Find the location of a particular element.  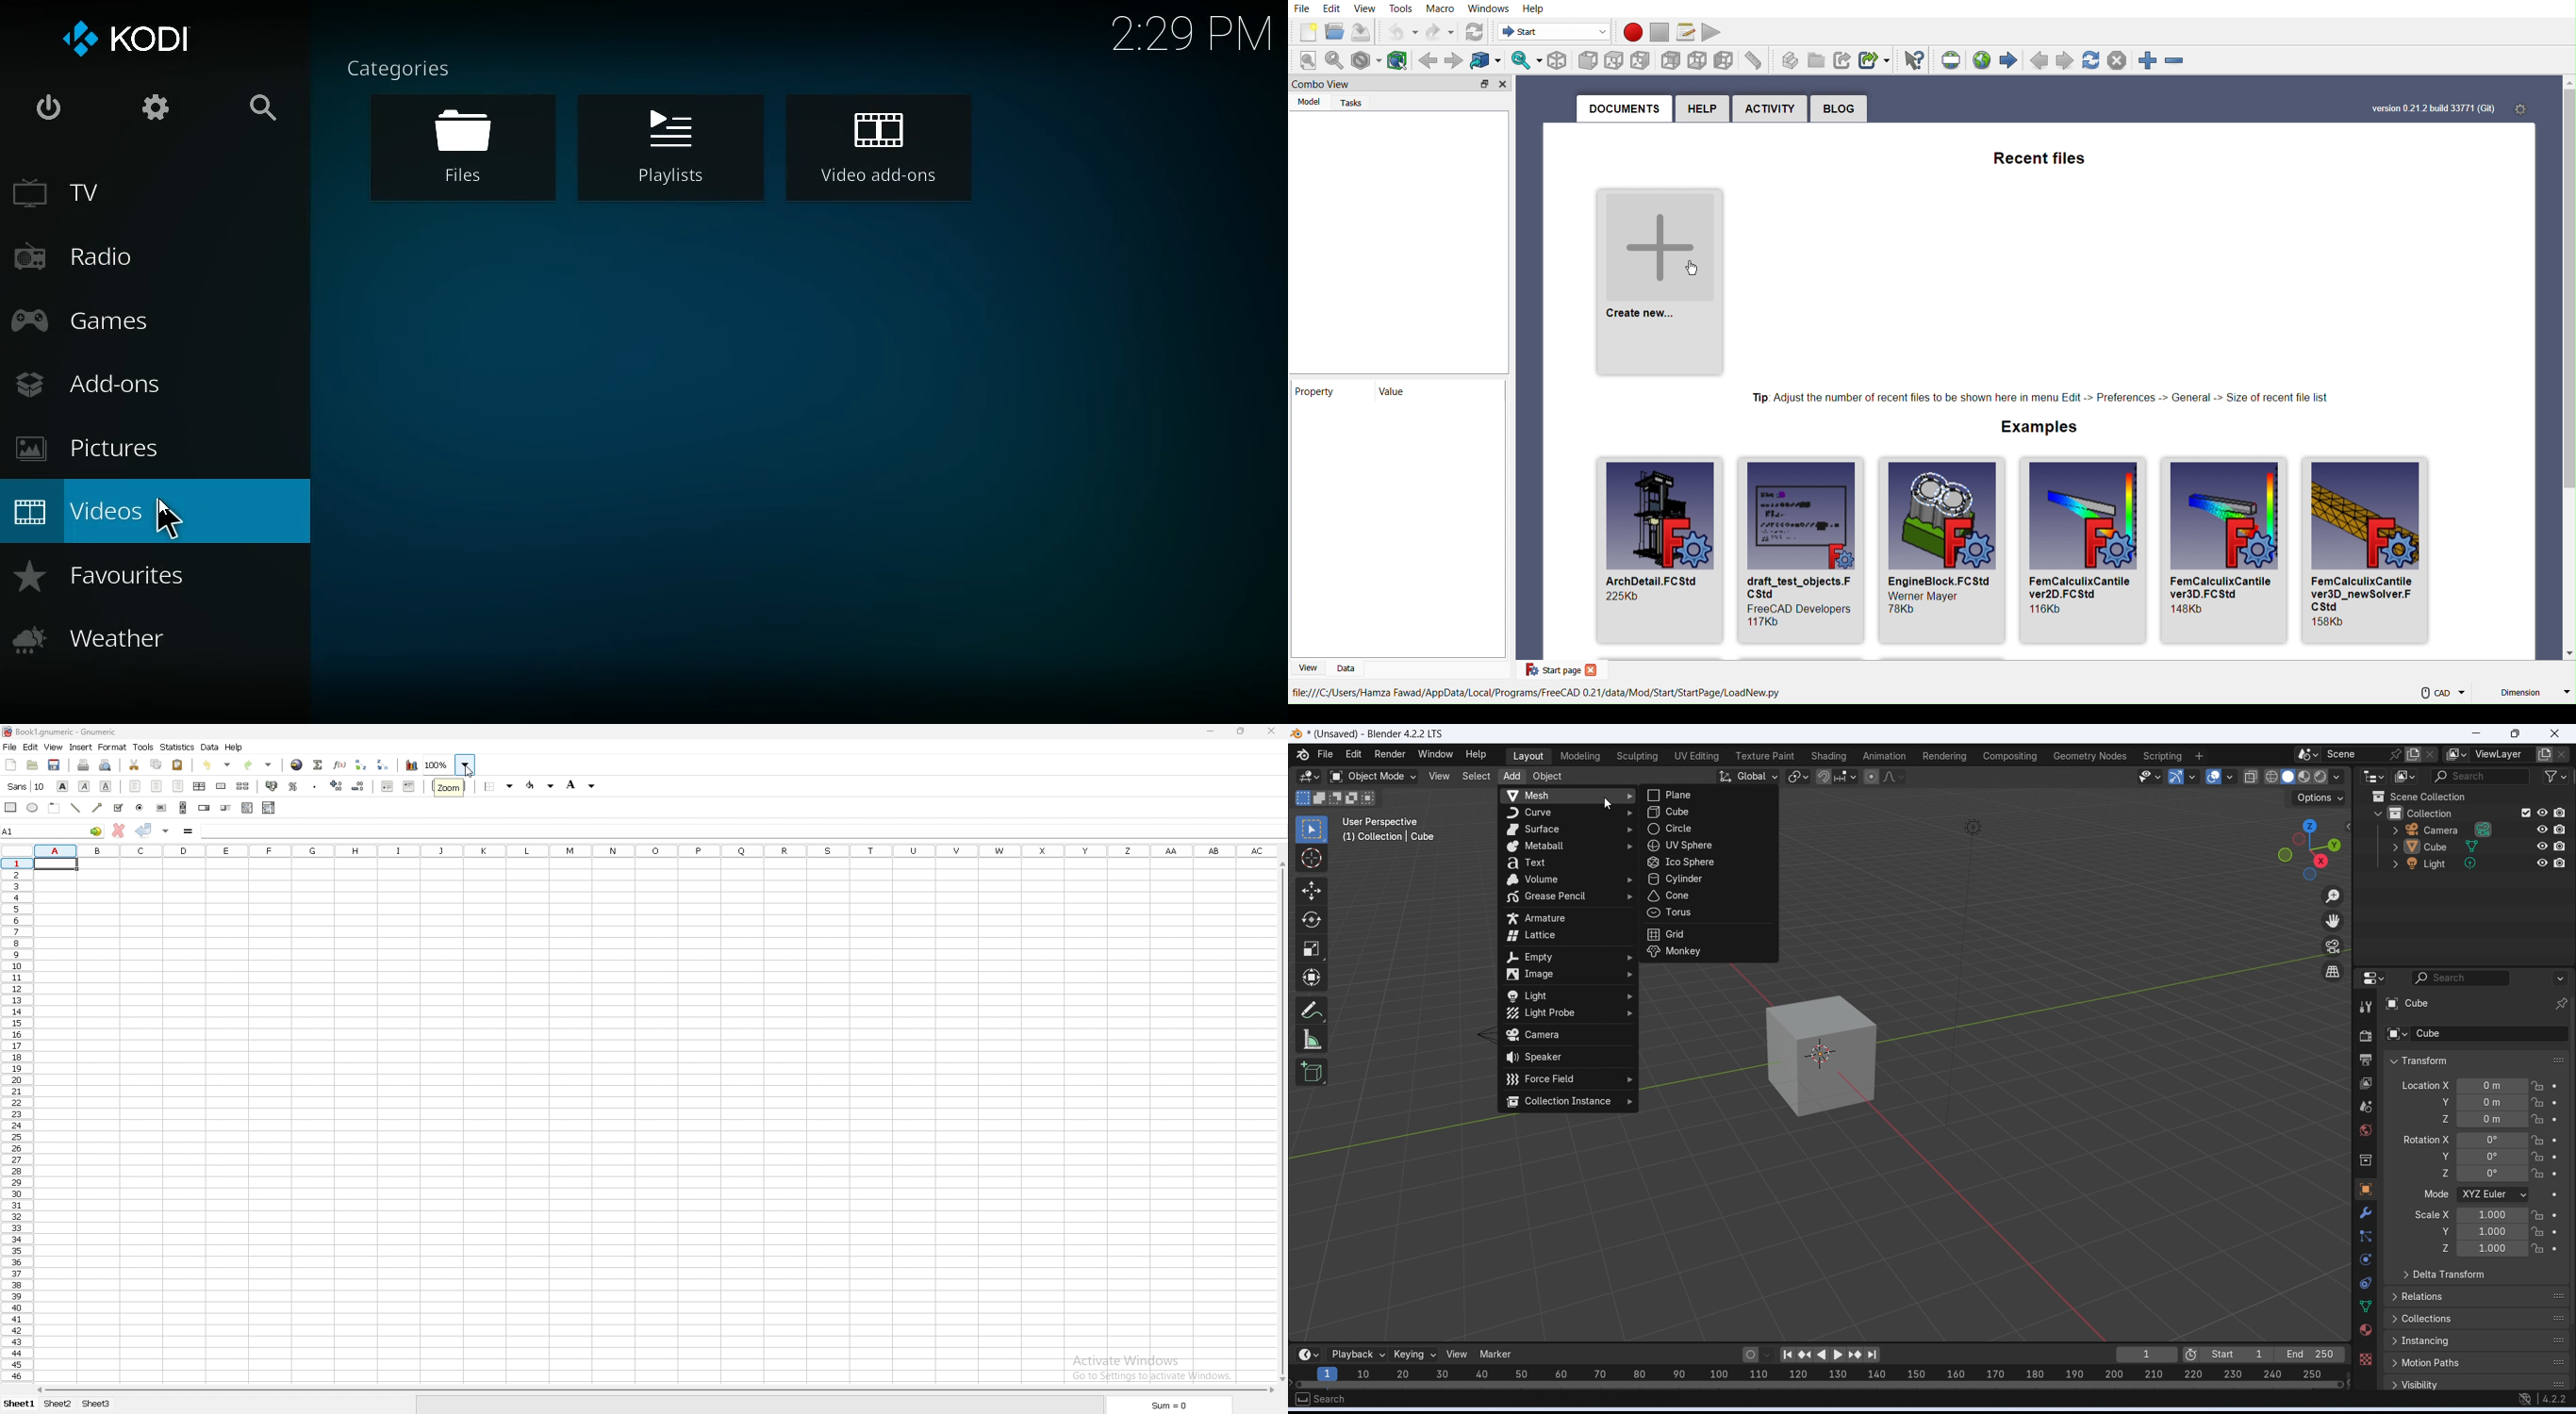

Cube is located at coordinates (2475, 1034).